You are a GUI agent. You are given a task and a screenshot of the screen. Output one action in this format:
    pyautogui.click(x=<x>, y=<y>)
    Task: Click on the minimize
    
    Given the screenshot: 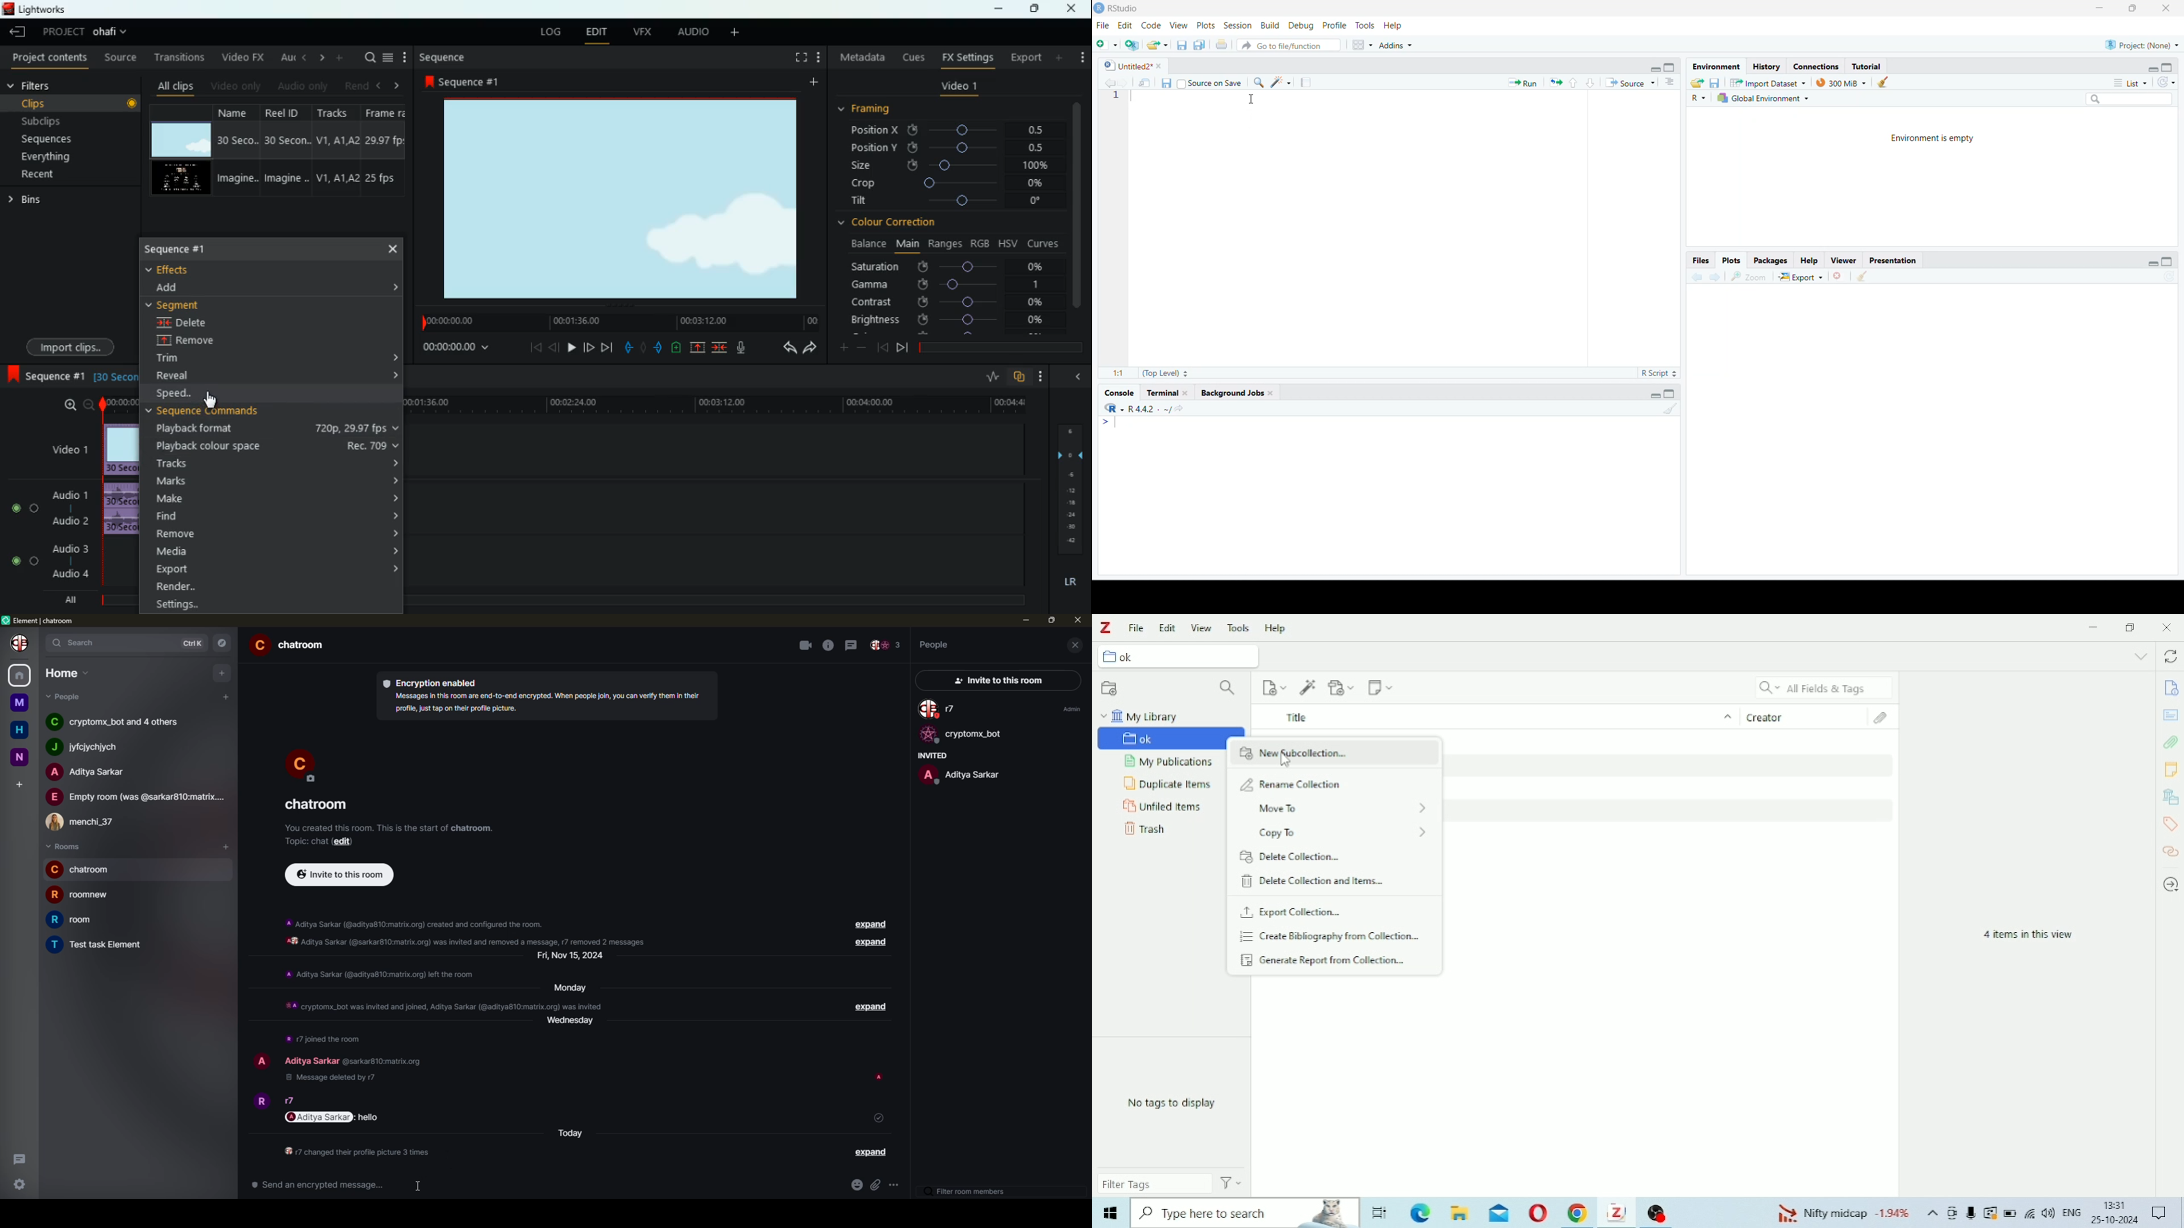 What is the action you would take?
    pyautogui.click(x=2096, y=9)
    